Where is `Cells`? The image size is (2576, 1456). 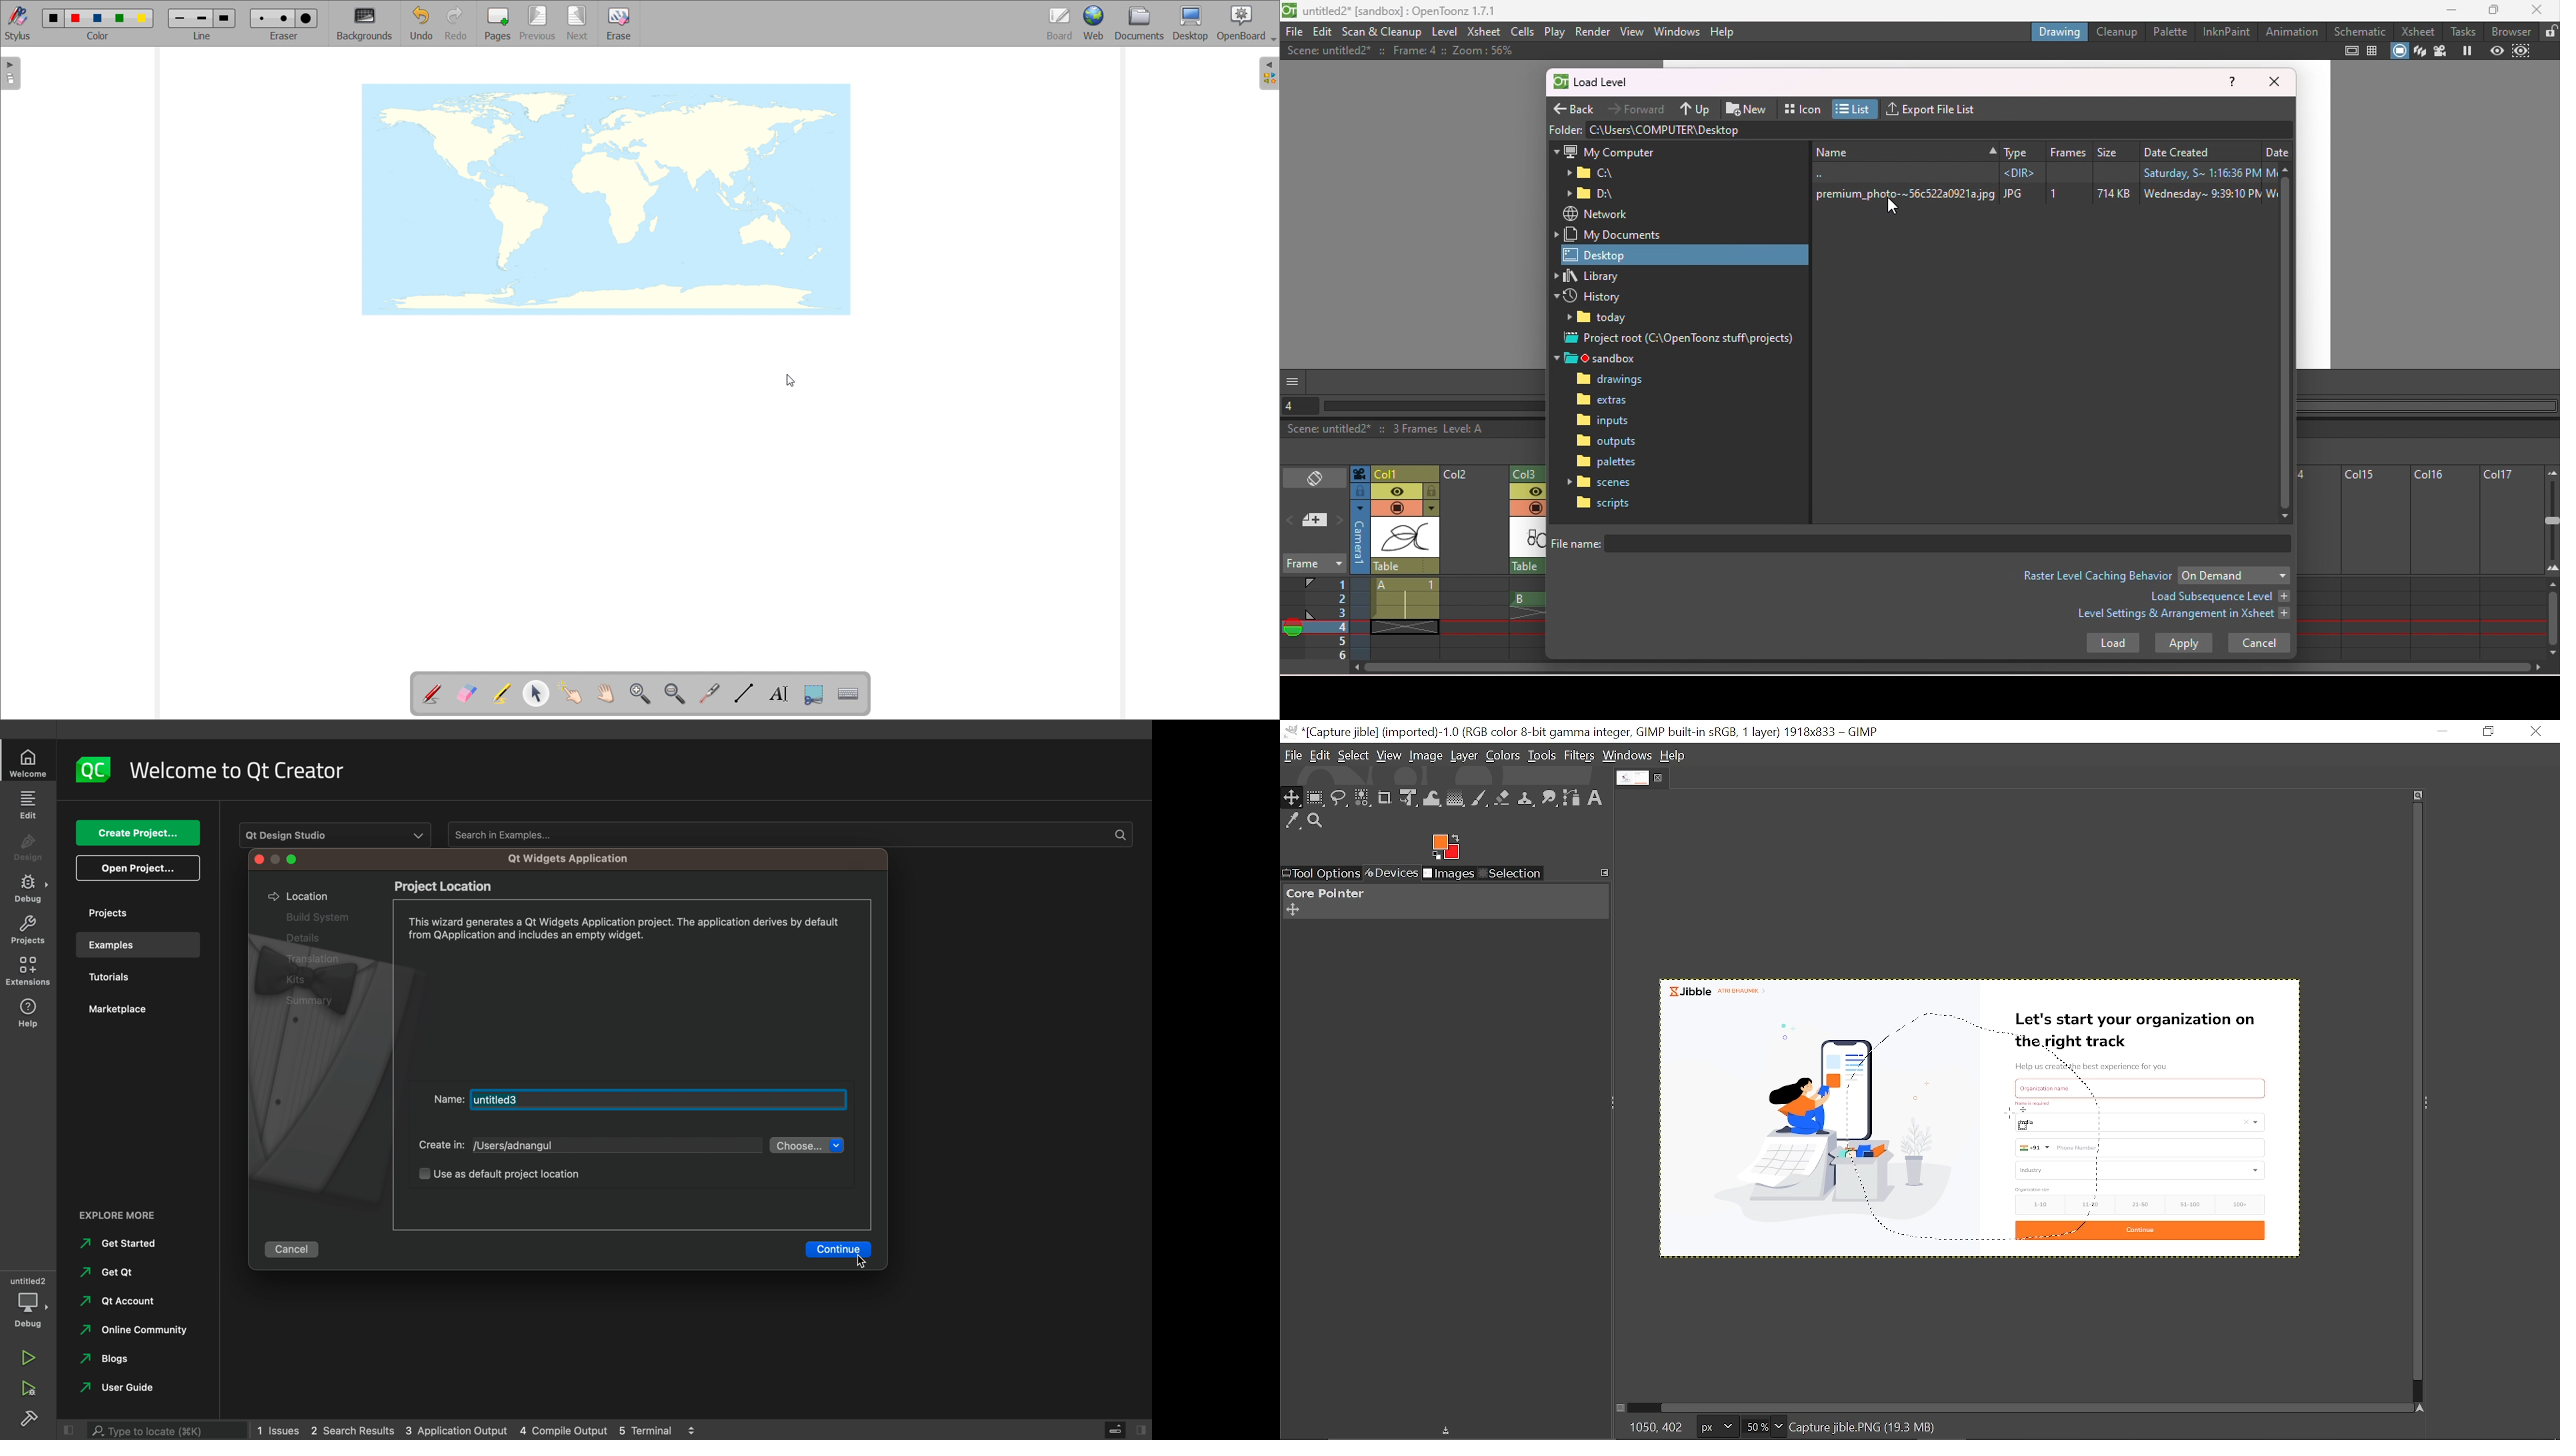 Cells is located at coordinates (1522, 31).